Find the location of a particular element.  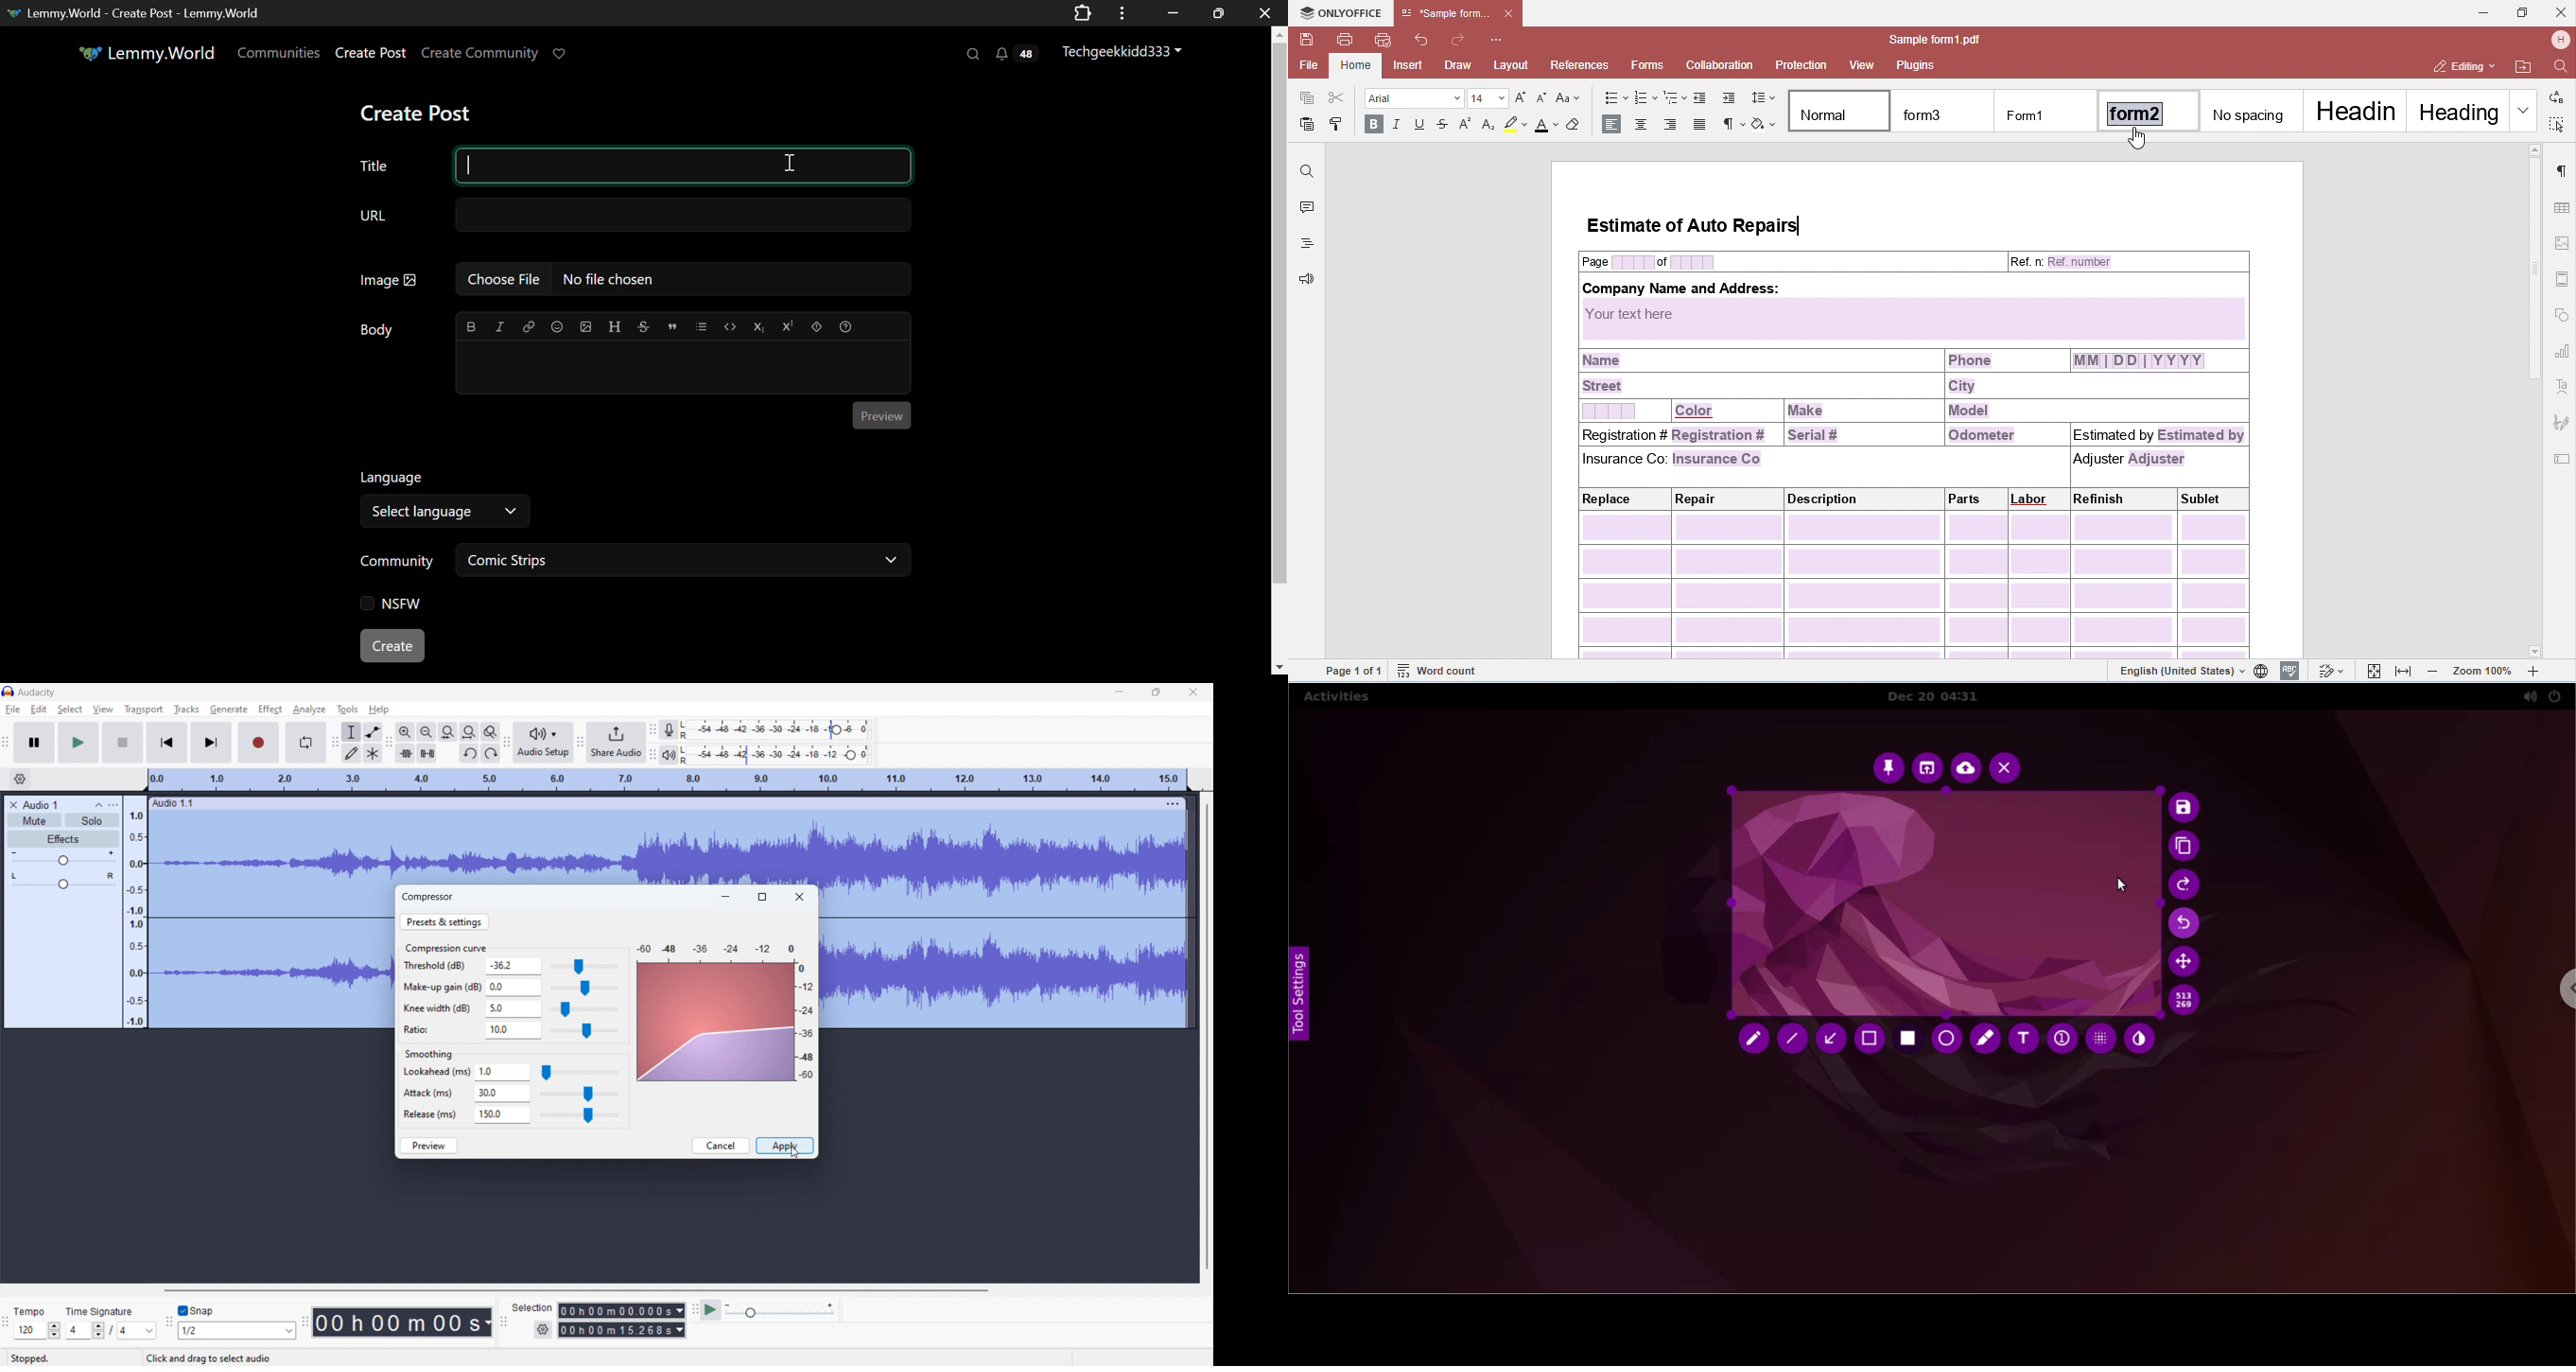

attack slider is located at coordinates (579, 1095).